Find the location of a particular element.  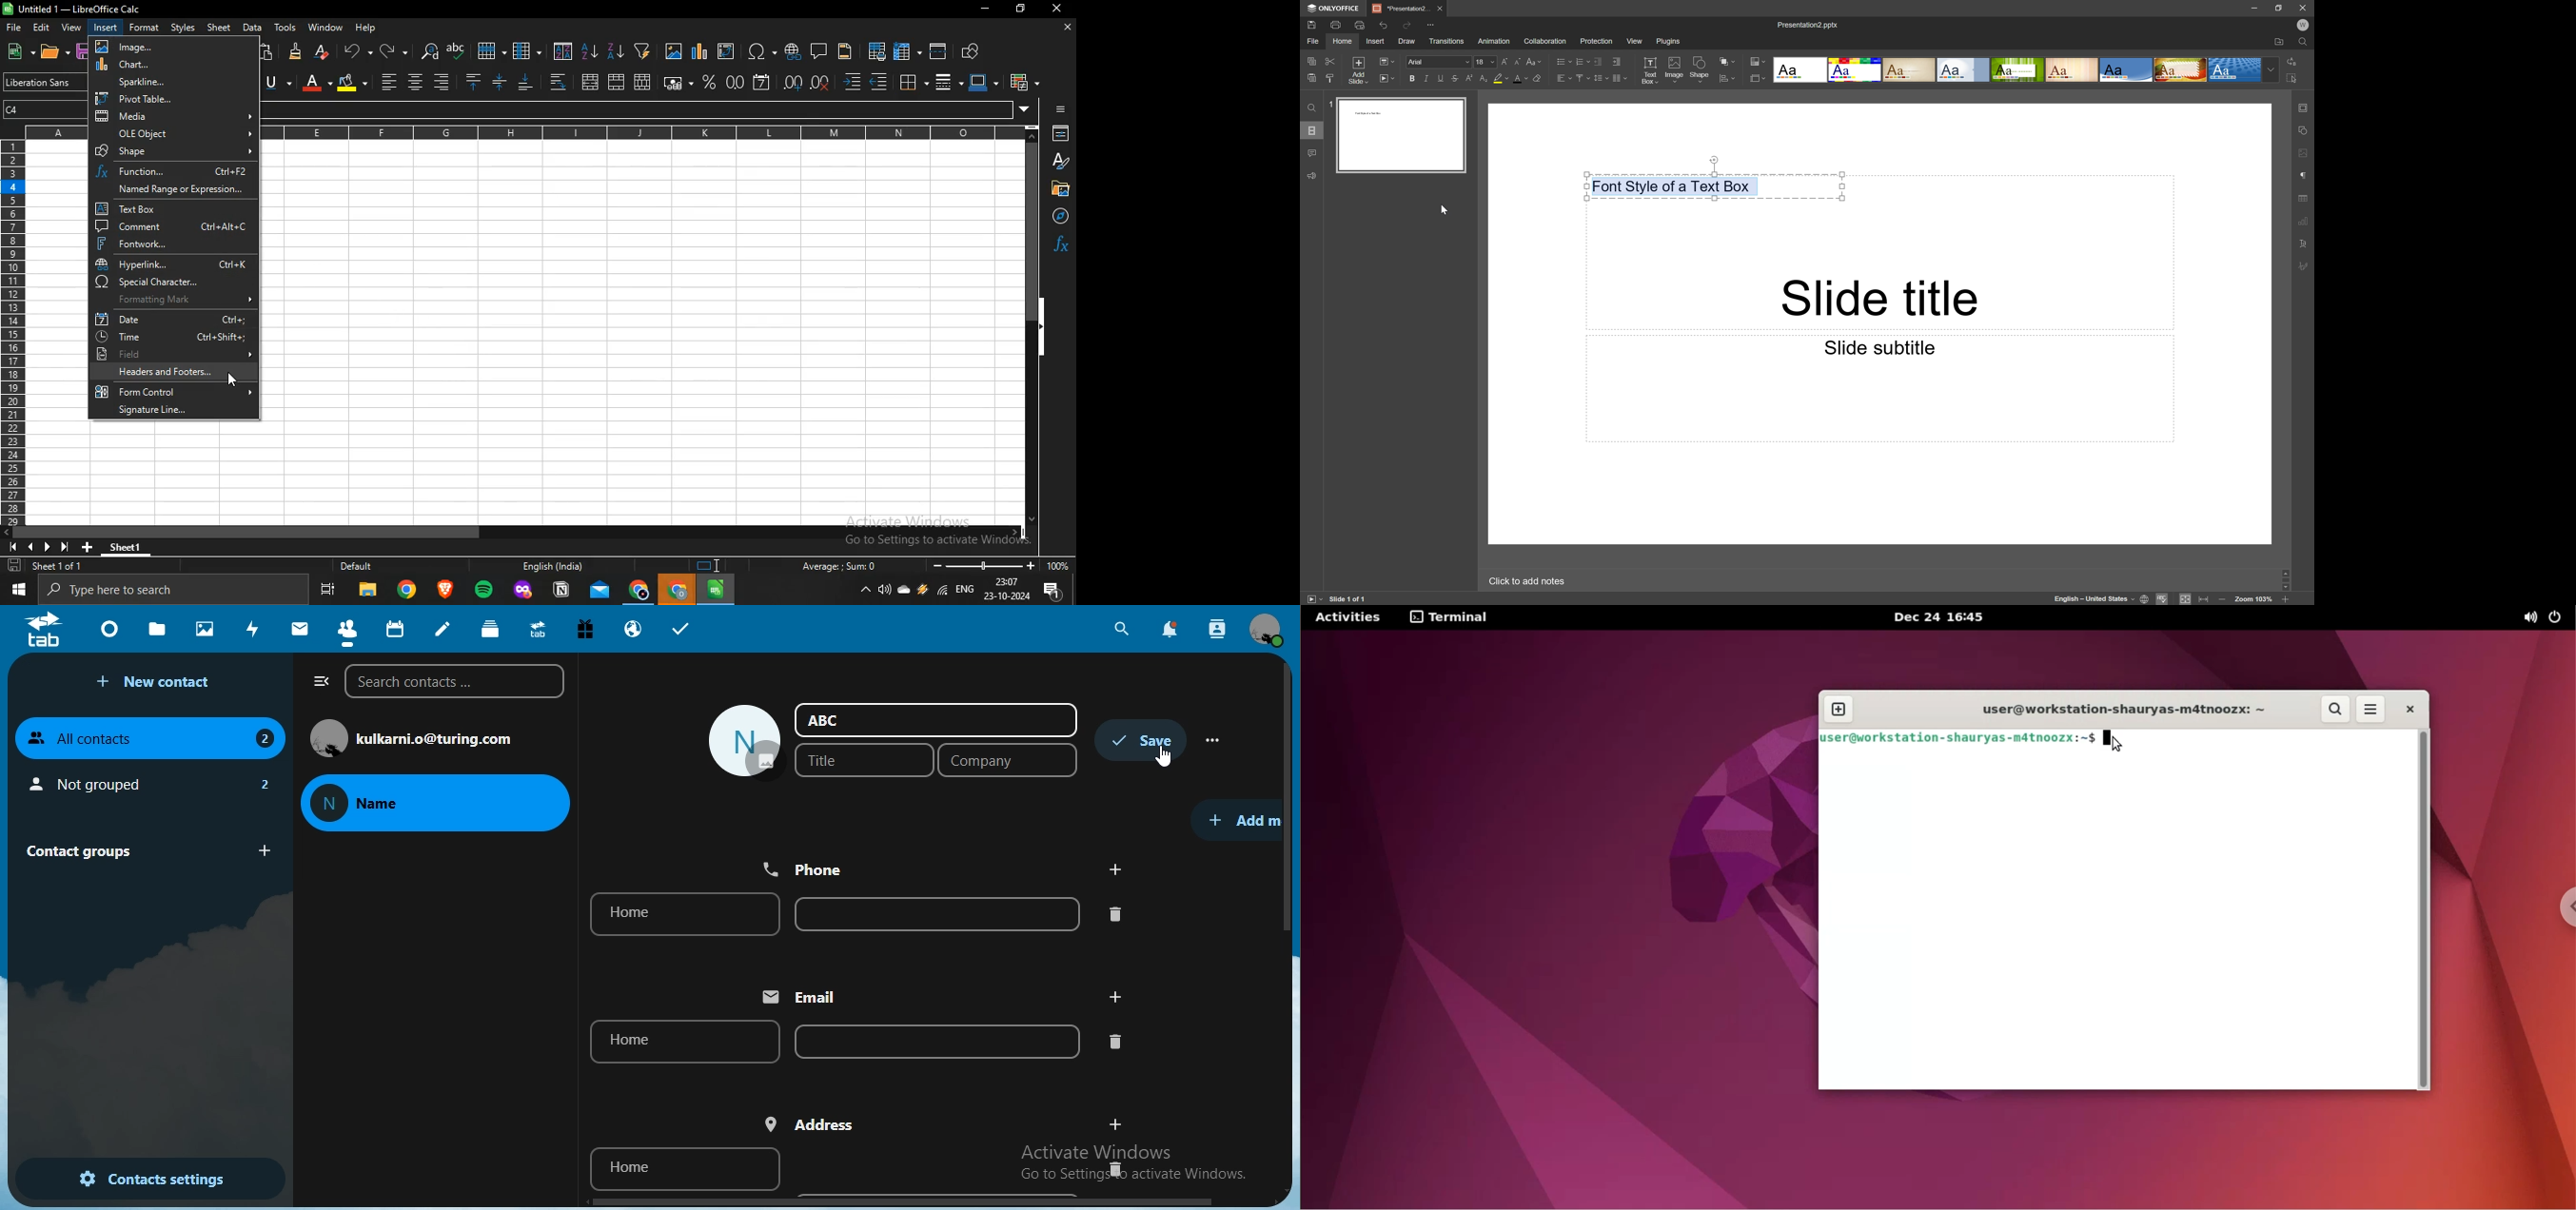

mozilla firefox is located at coordinates (523, 591).